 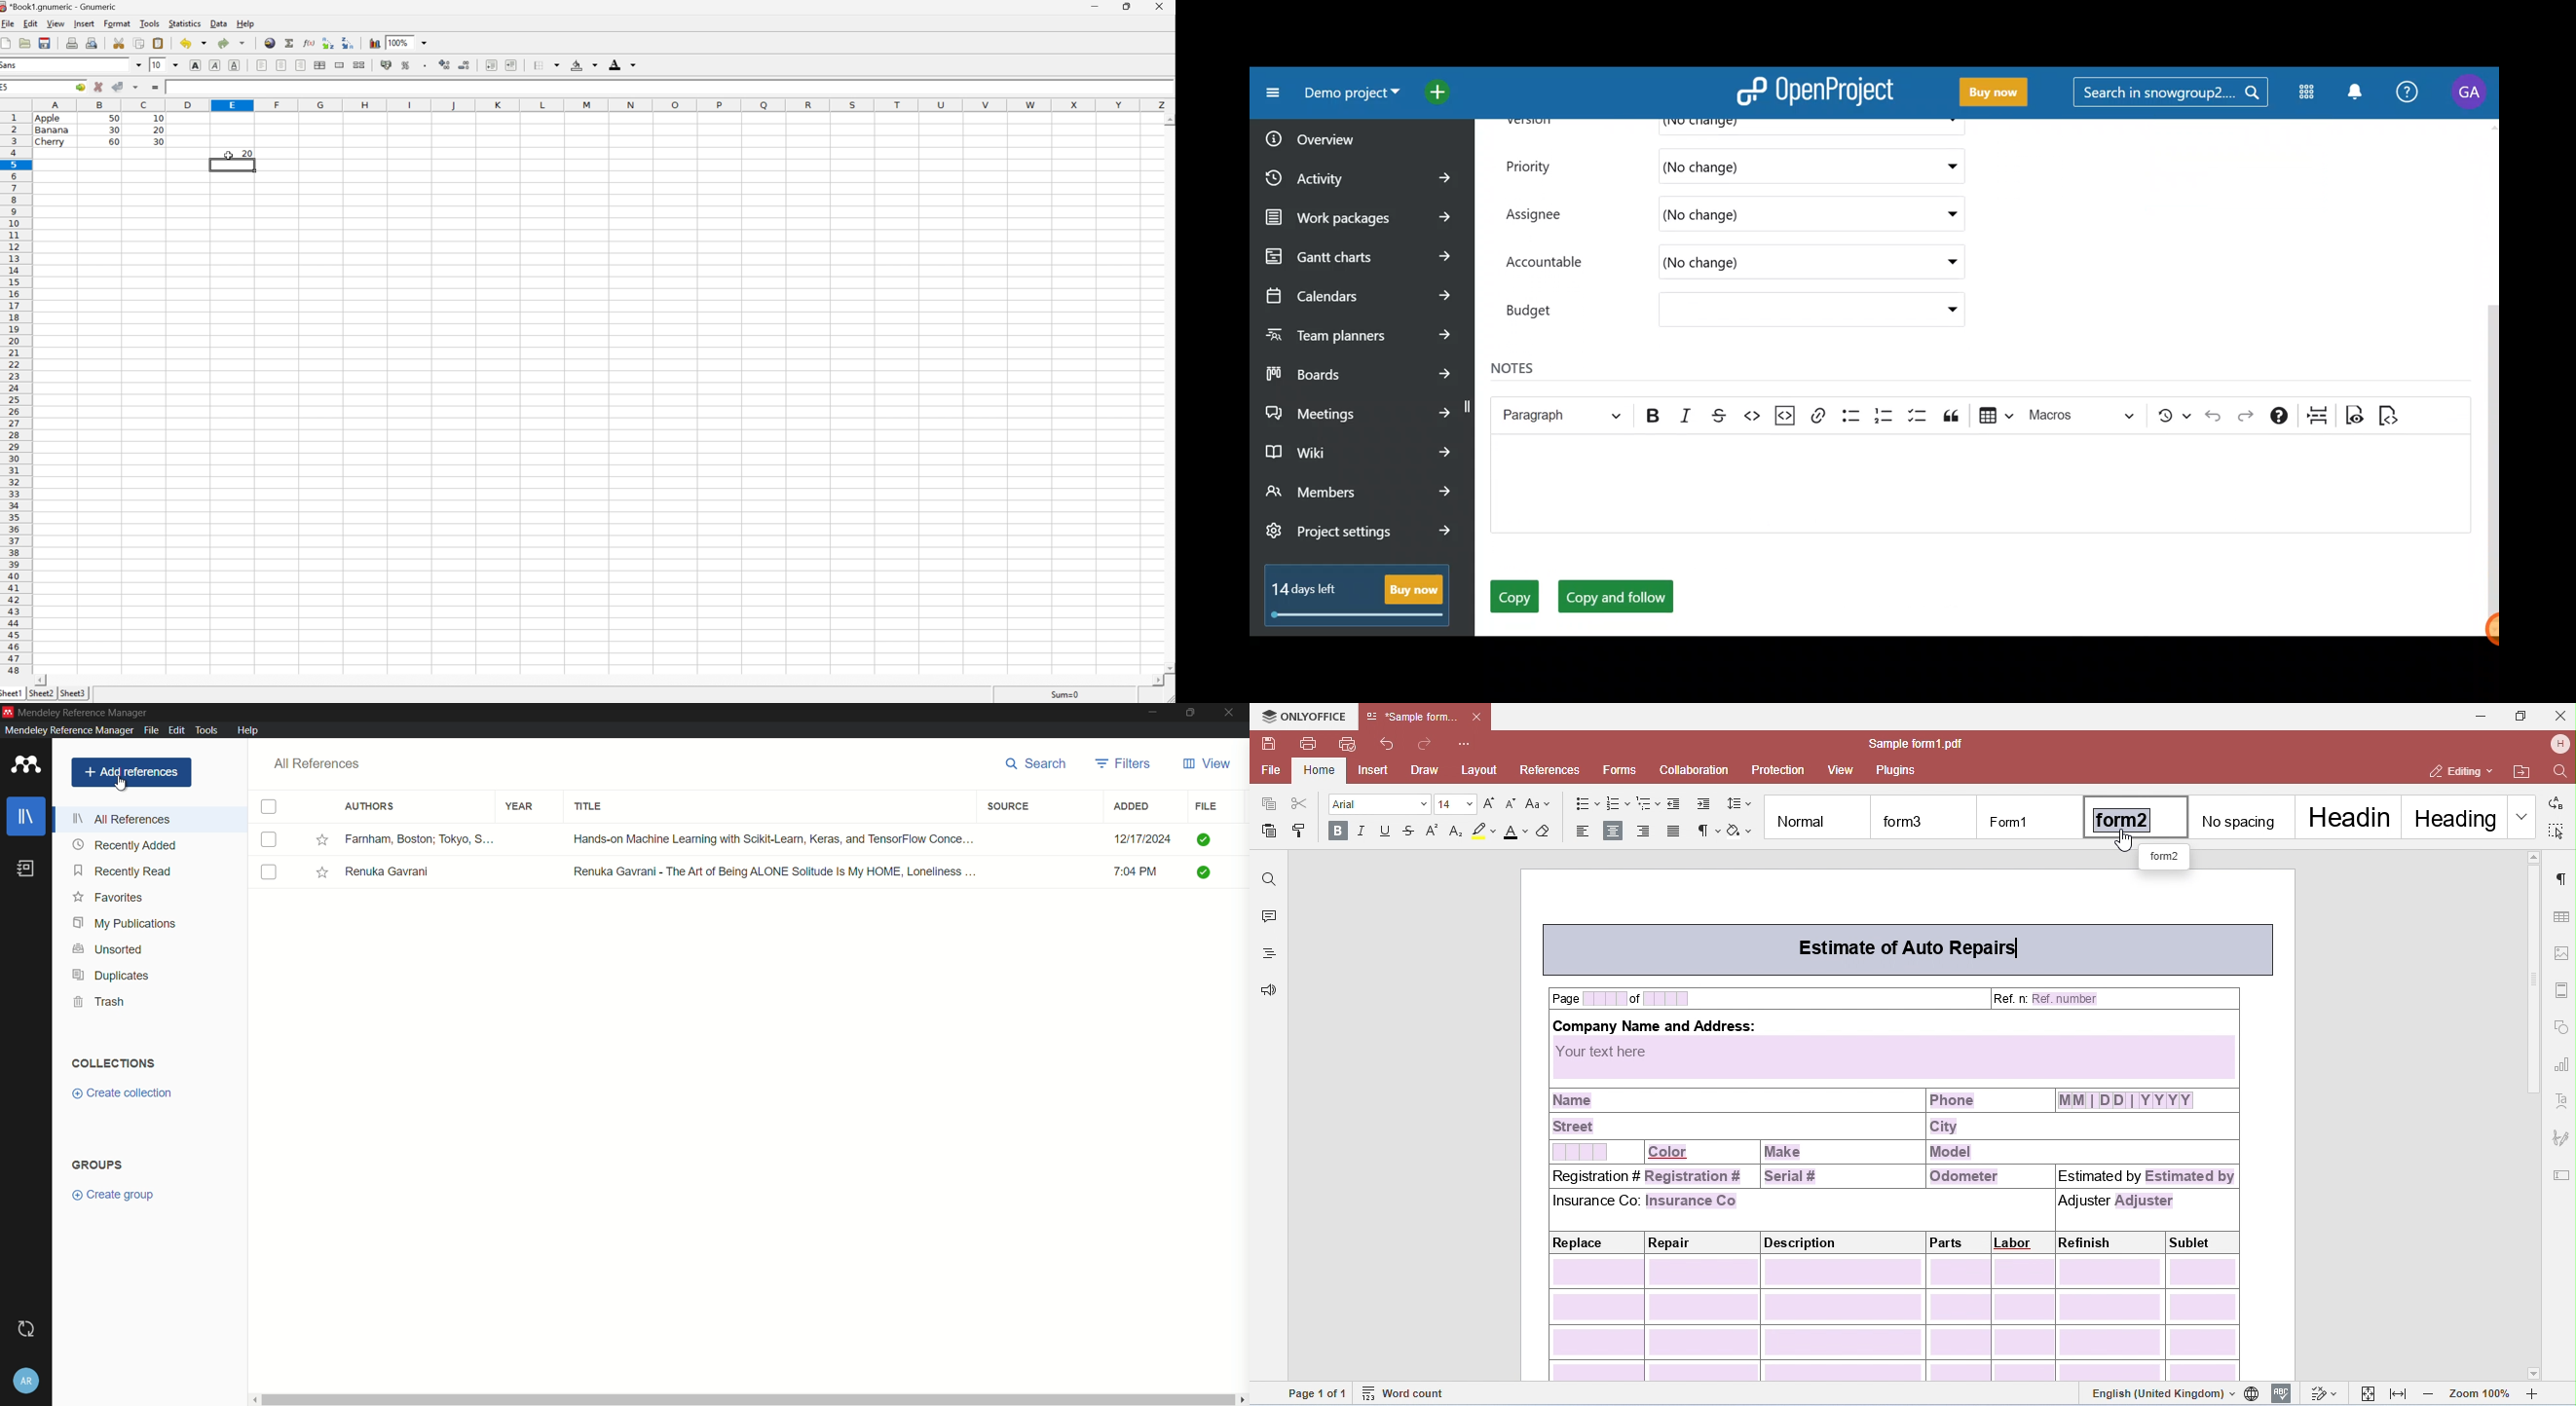 I want to click on scroll right, so click(x=1242, y=1399).